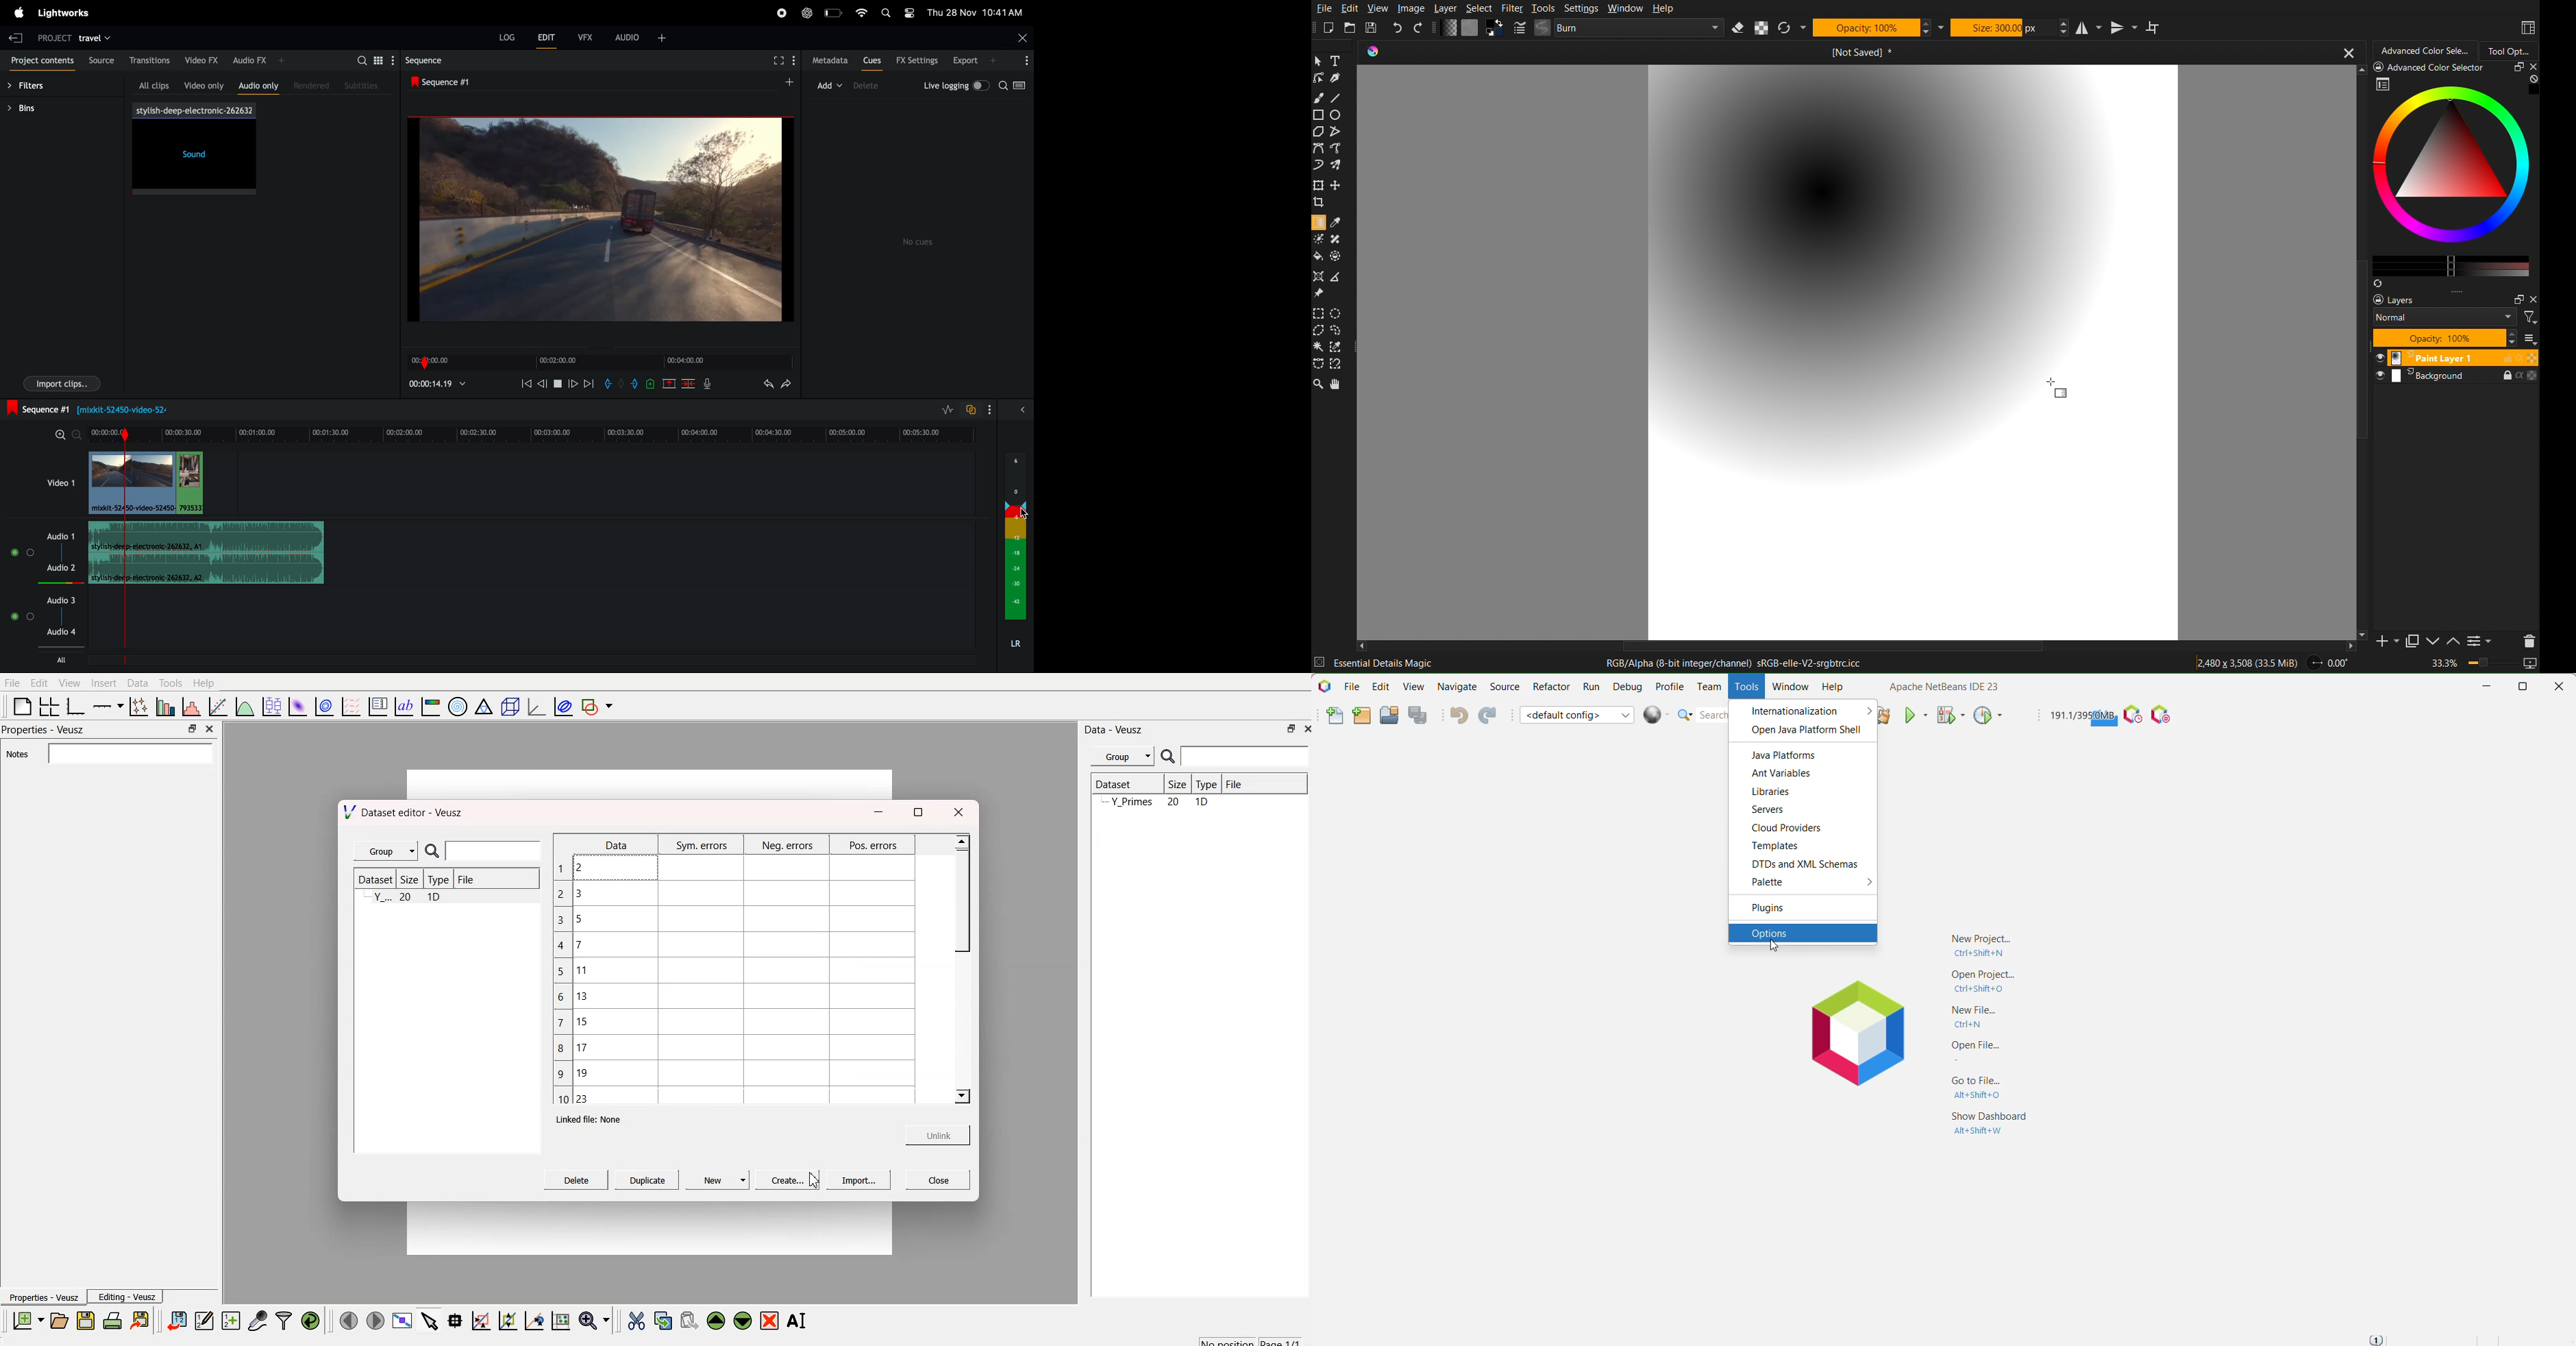 Image resolution: width=2576 pixels, height=1372 pixels. Describe the element at coordinates (1470, 29) in the screenshot. I see `Color Settings` at that location.